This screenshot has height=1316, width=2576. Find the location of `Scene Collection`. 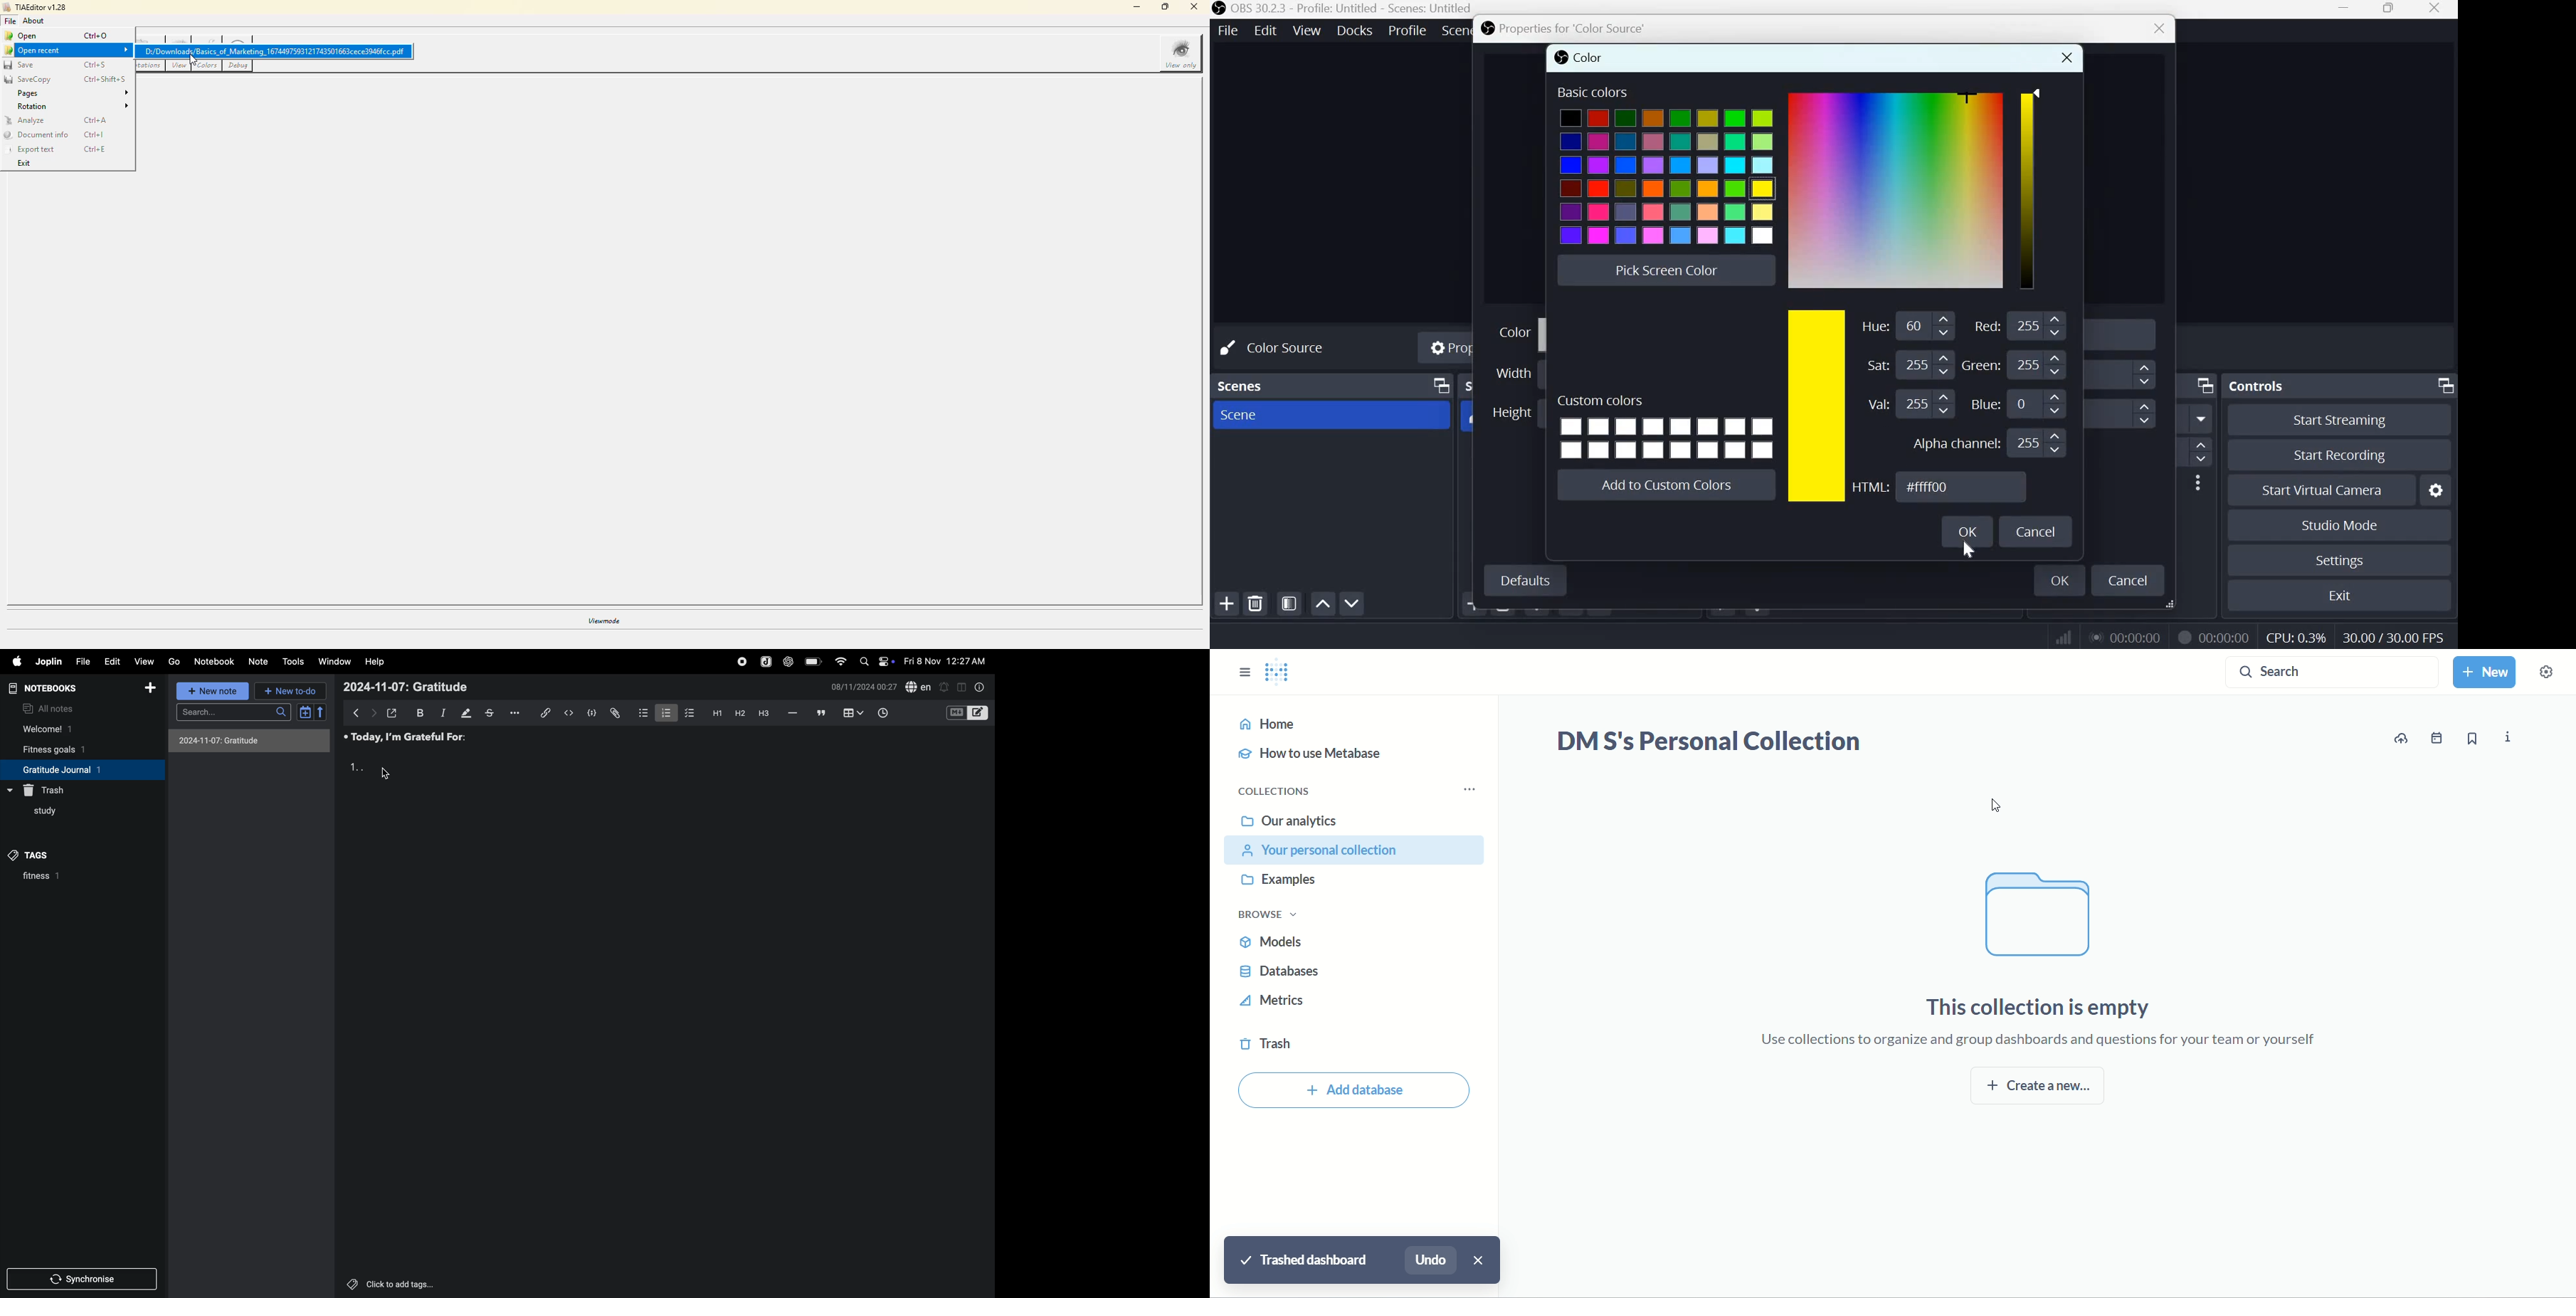

Scene Collection is located at coordinates (1455, 31).